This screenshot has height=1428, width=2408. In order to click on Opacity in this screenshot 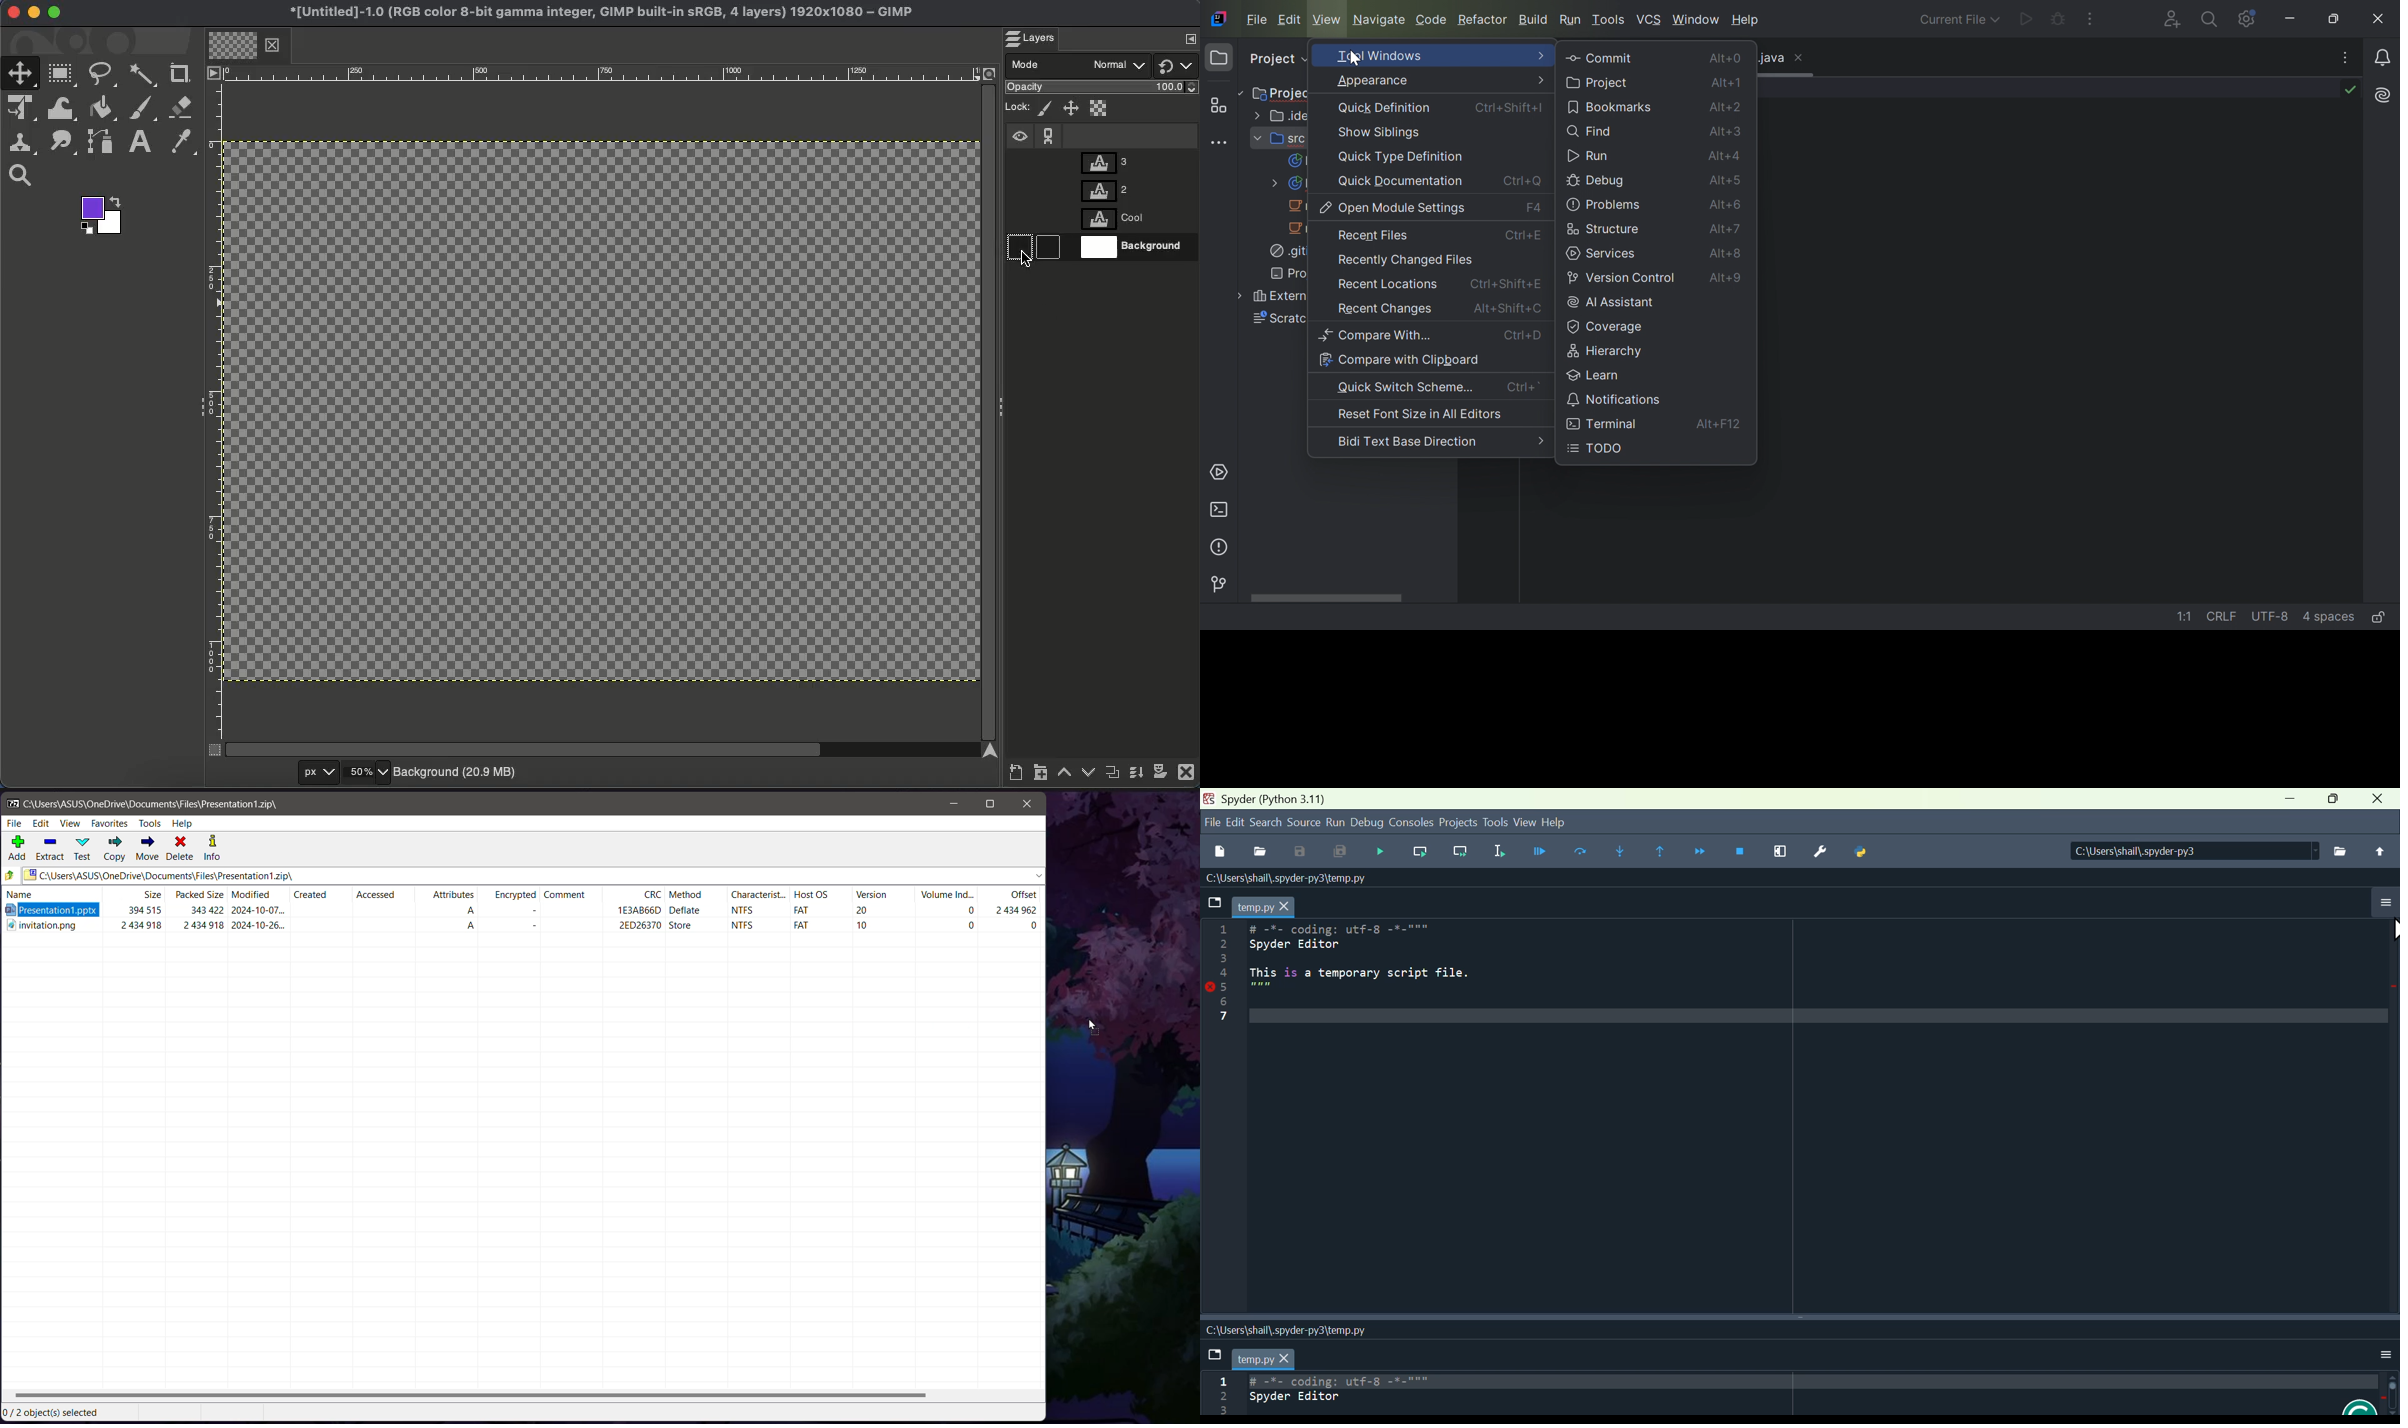, I will do `click(1104, 89)`.